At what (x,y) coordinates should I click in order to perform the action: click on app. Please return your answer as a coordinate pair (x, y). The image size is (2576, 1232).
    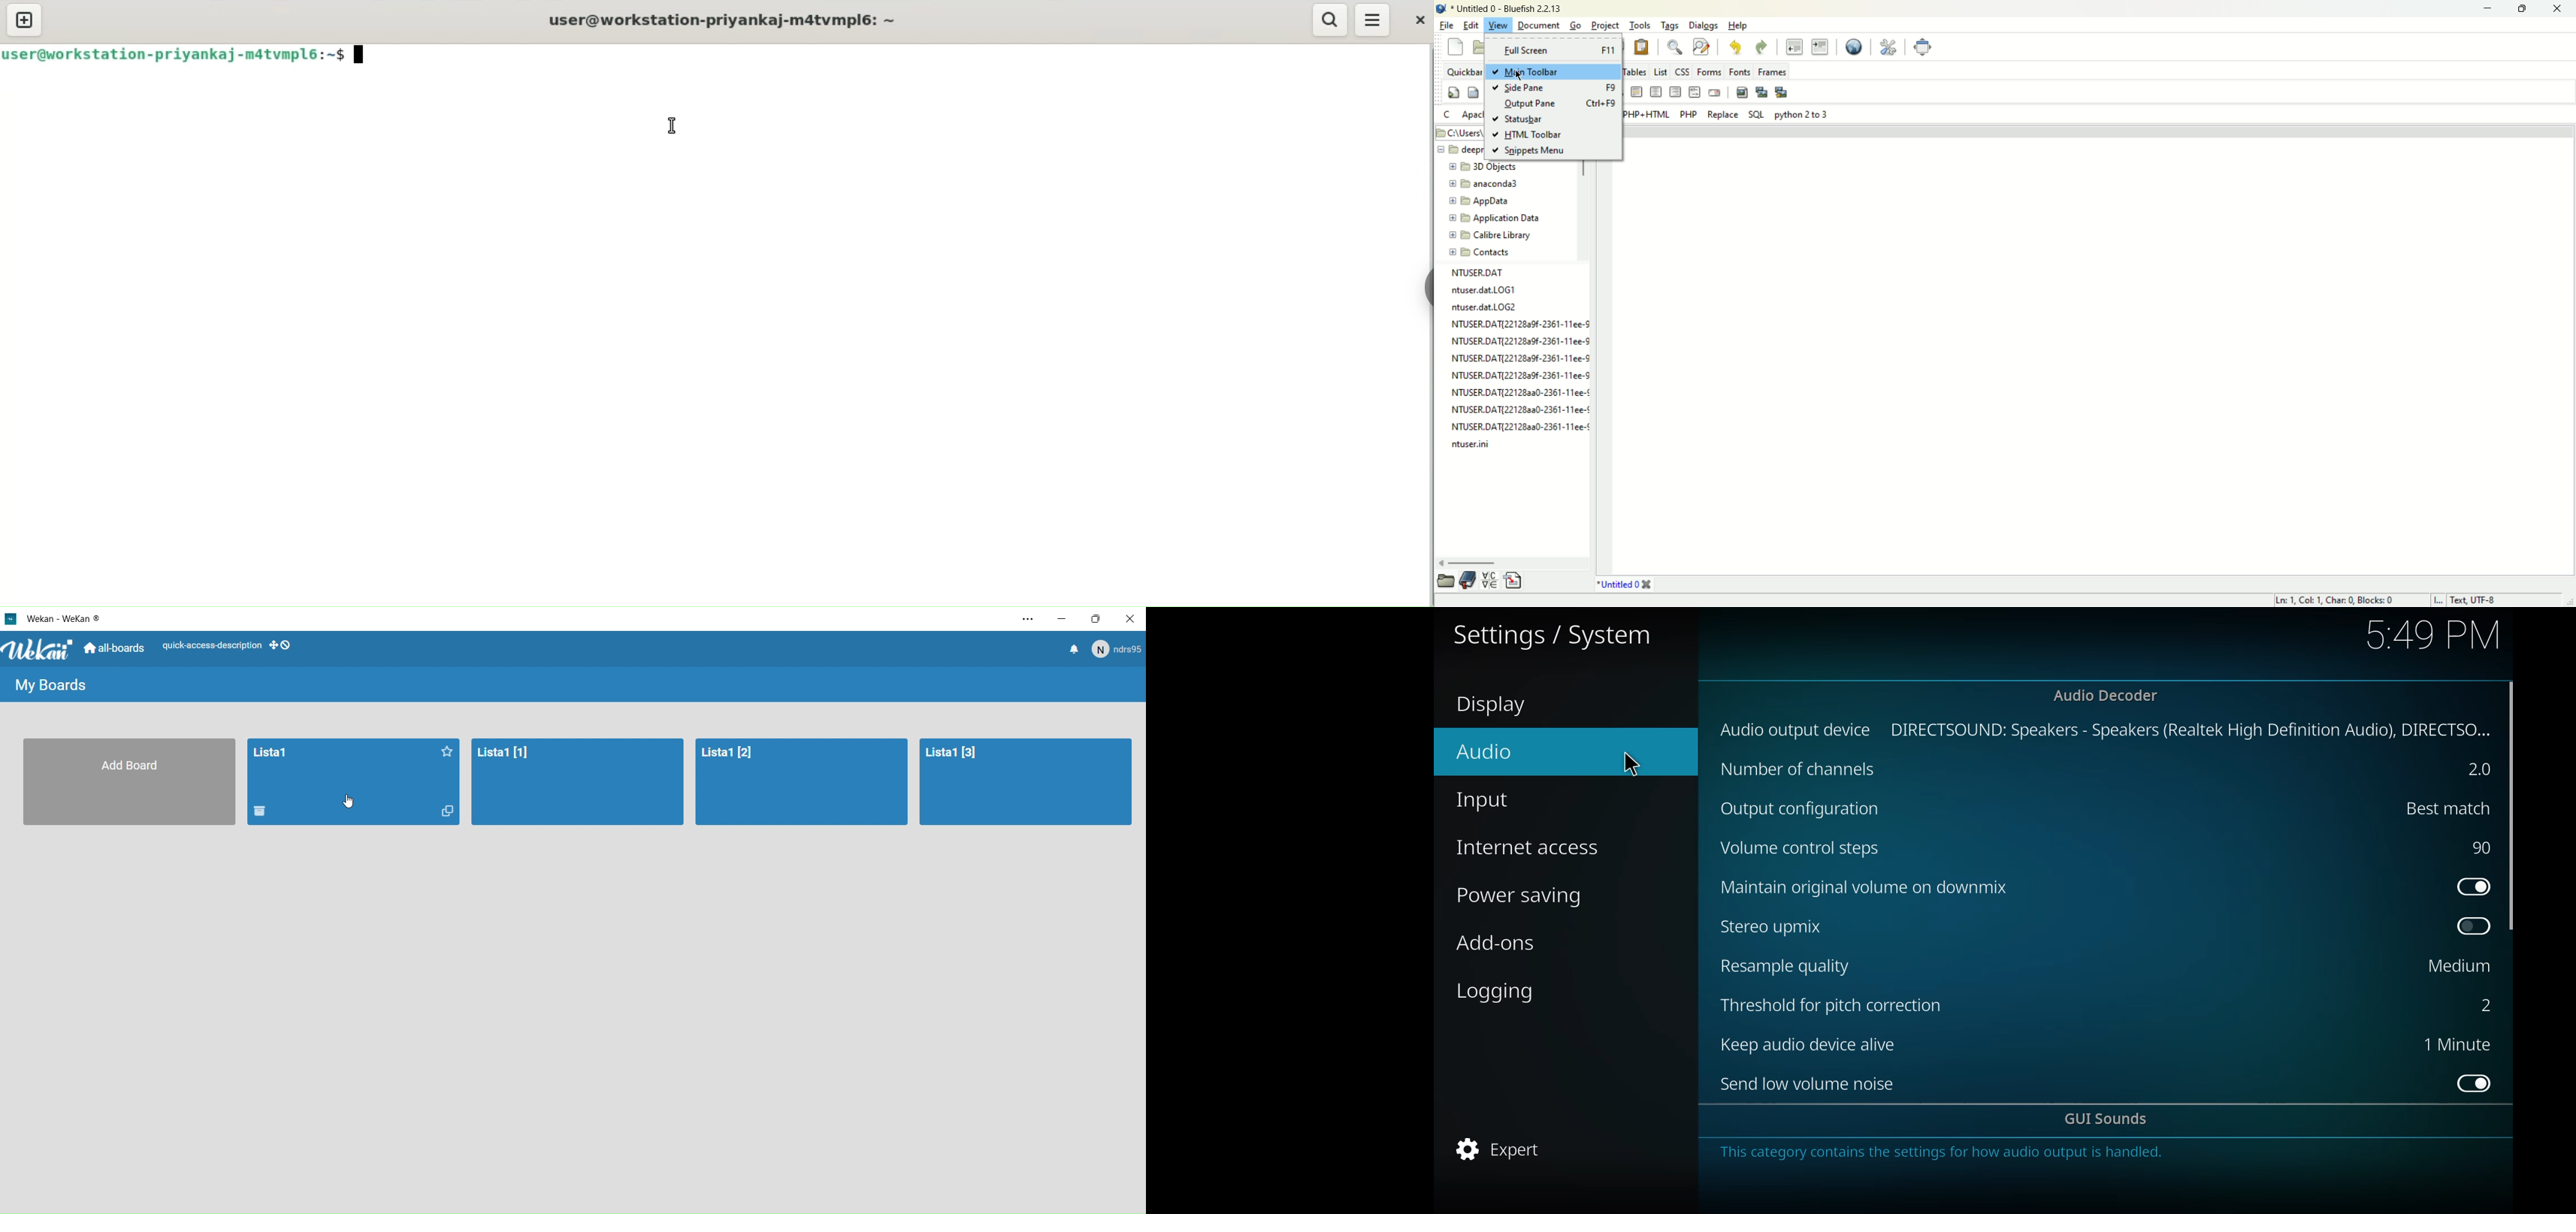
    Looking at the image, I should click on (1481, 202).